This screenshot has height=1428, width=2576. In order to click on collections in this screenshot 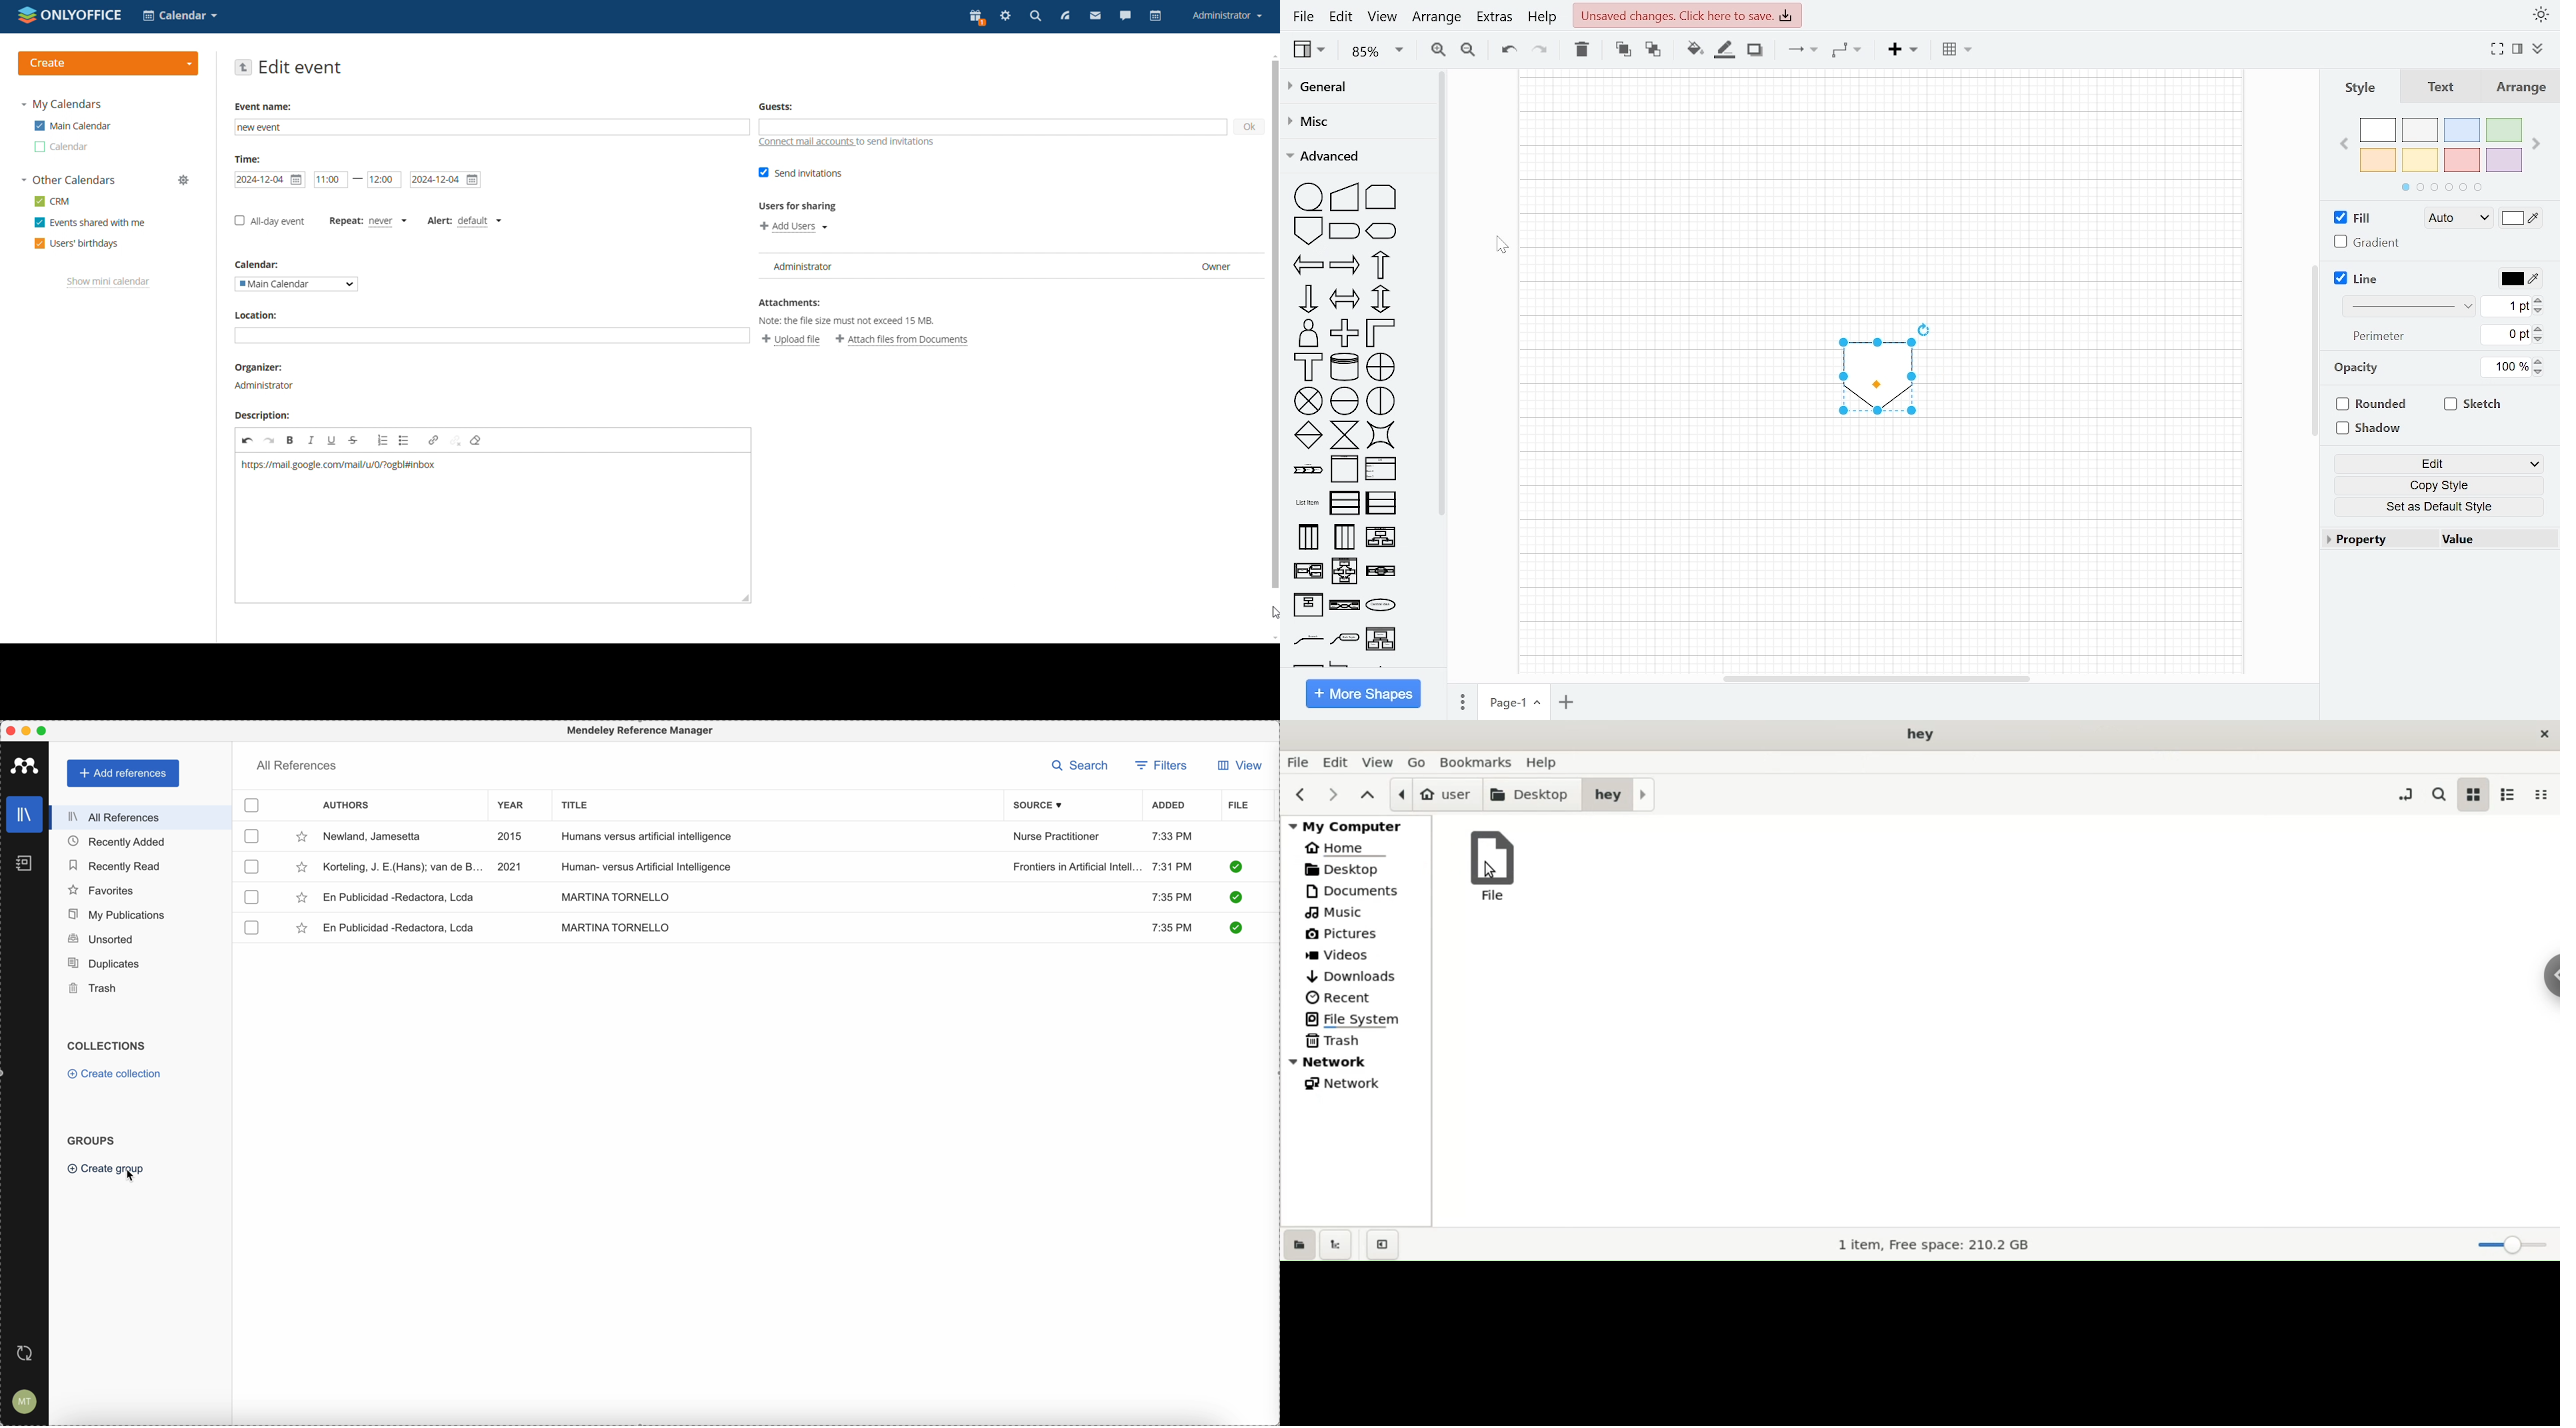, I will do `click(108, 1046)`.